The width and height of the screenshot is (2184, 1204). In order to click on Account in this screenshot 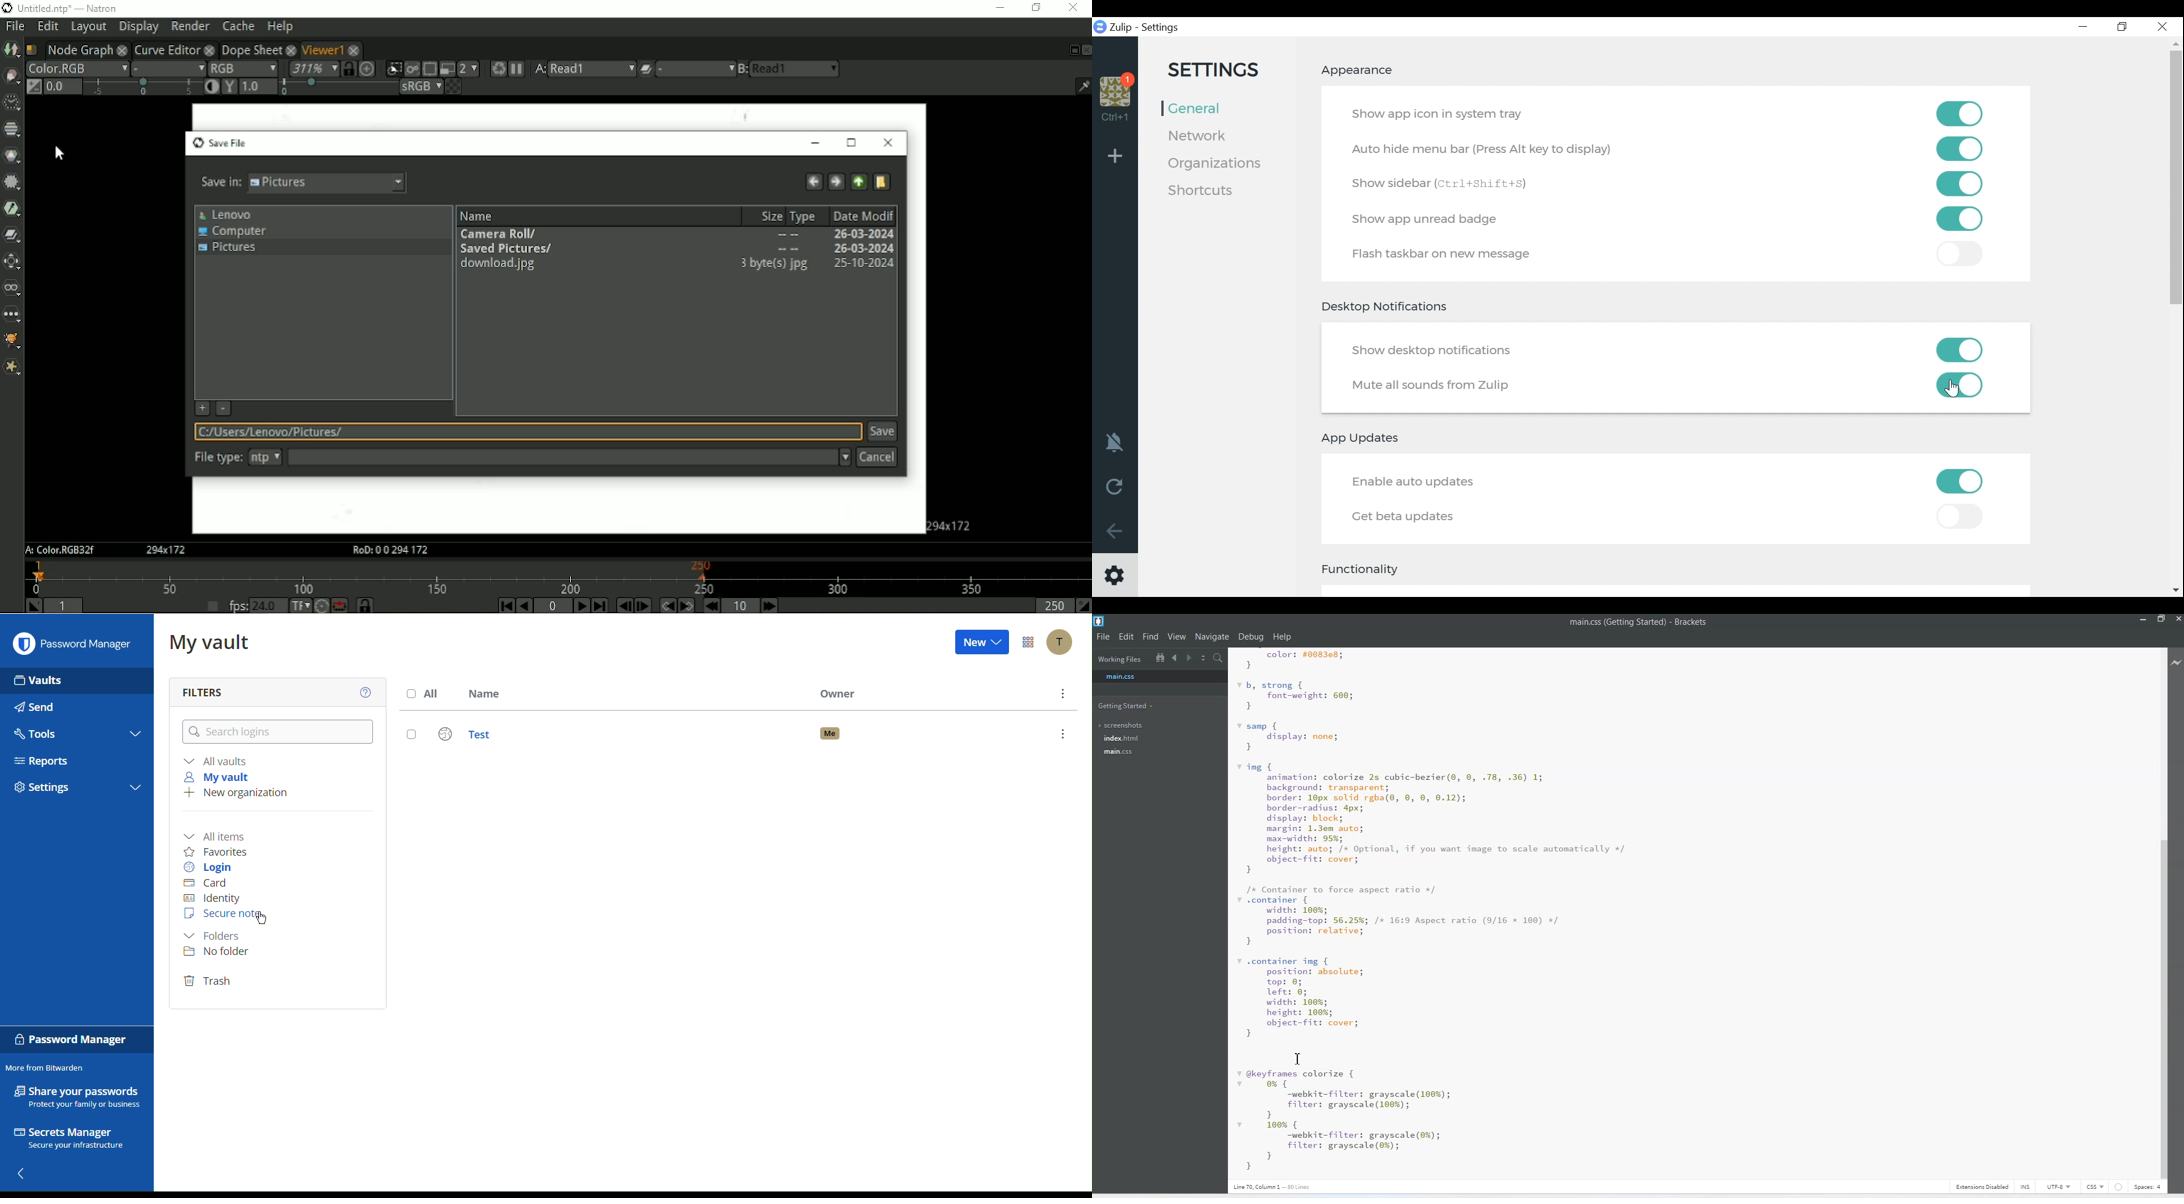, I will do `click(1059, 642)`.